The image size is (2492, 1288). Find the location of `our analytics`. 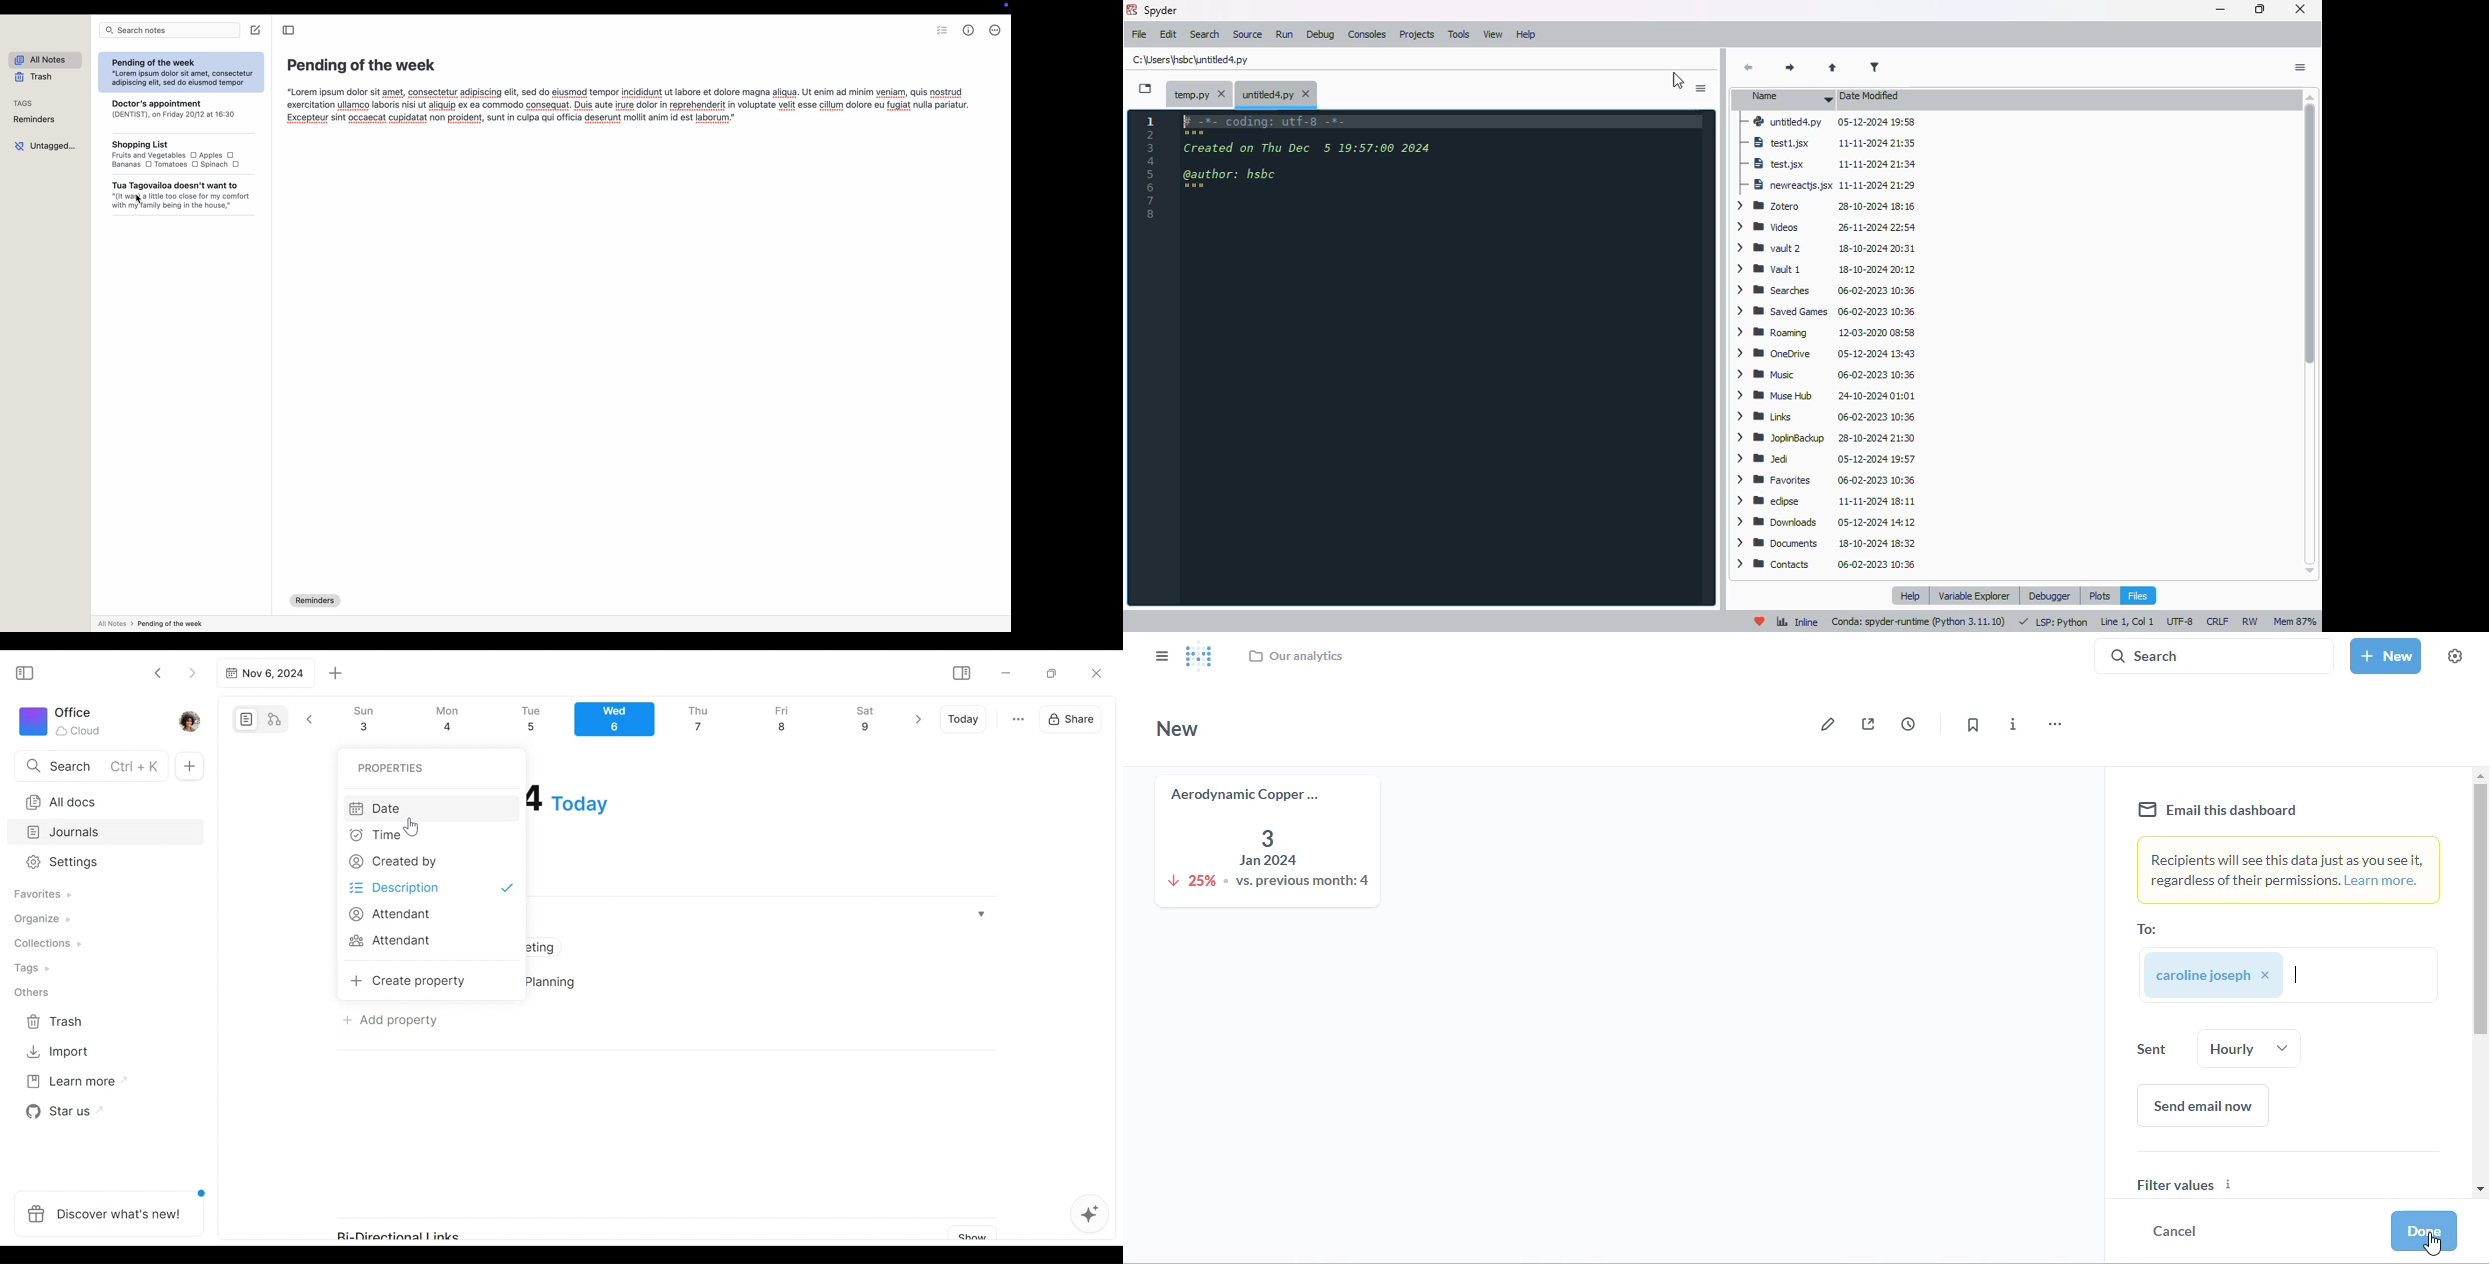

our analytics is located at coordinates (1295, 656).